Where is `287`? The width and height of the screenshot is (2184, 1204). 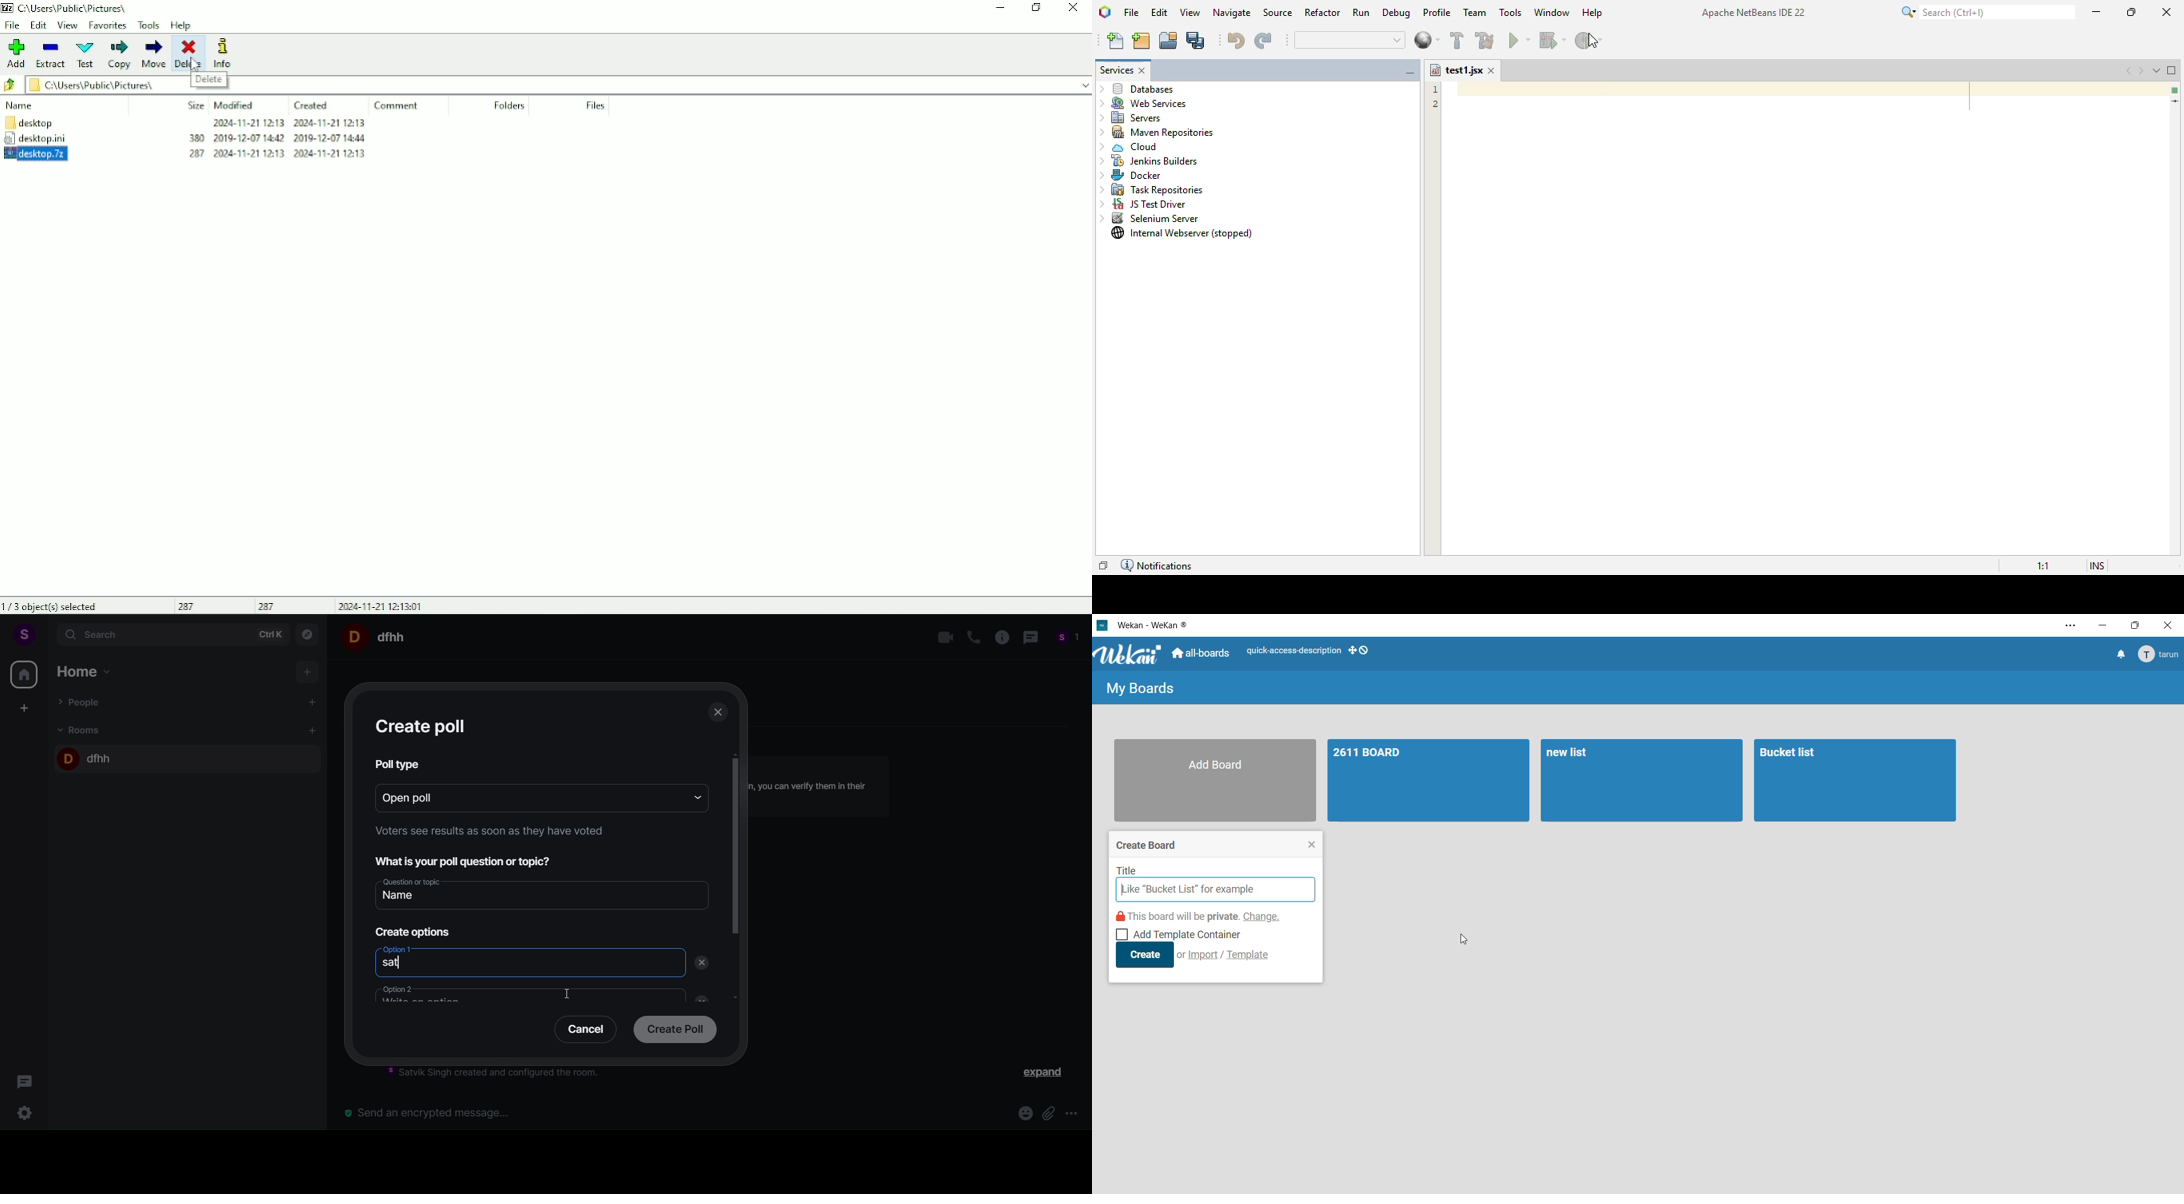 287 is located at coordinates (191, 606).